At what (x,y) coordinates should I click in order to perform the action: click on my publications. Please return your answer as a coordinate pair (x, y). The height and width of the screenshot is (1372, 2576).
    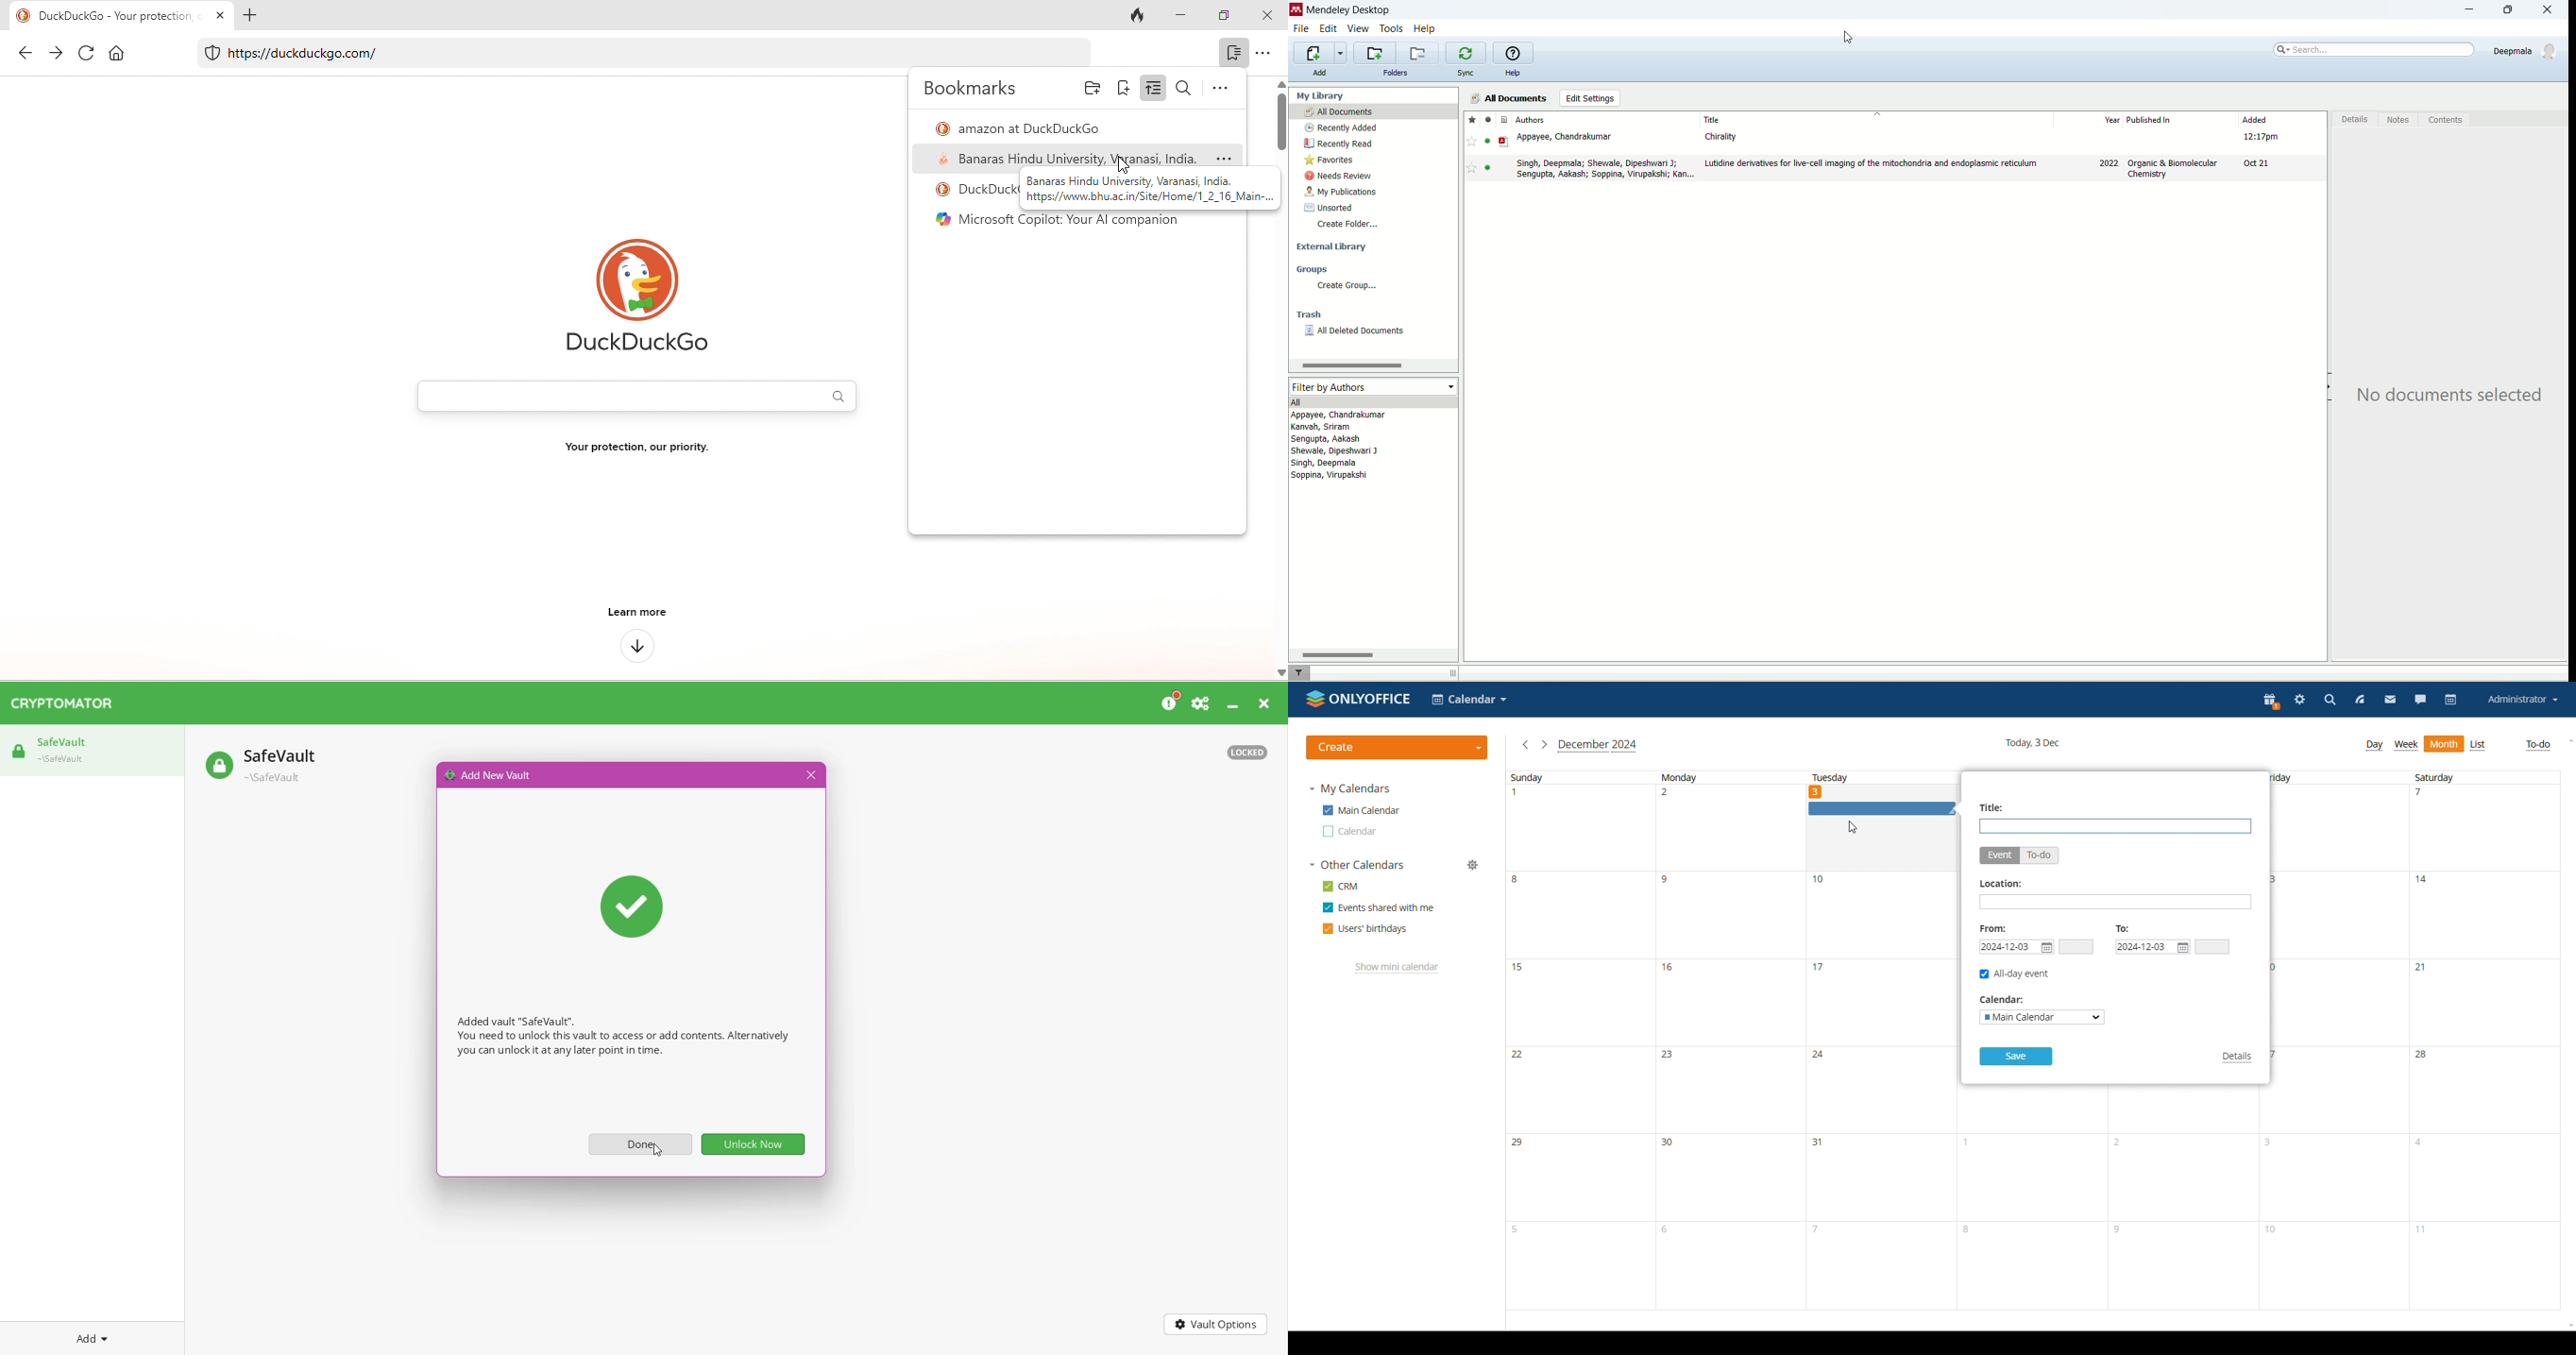
    Looking at the image, I should click on (1339, 191).